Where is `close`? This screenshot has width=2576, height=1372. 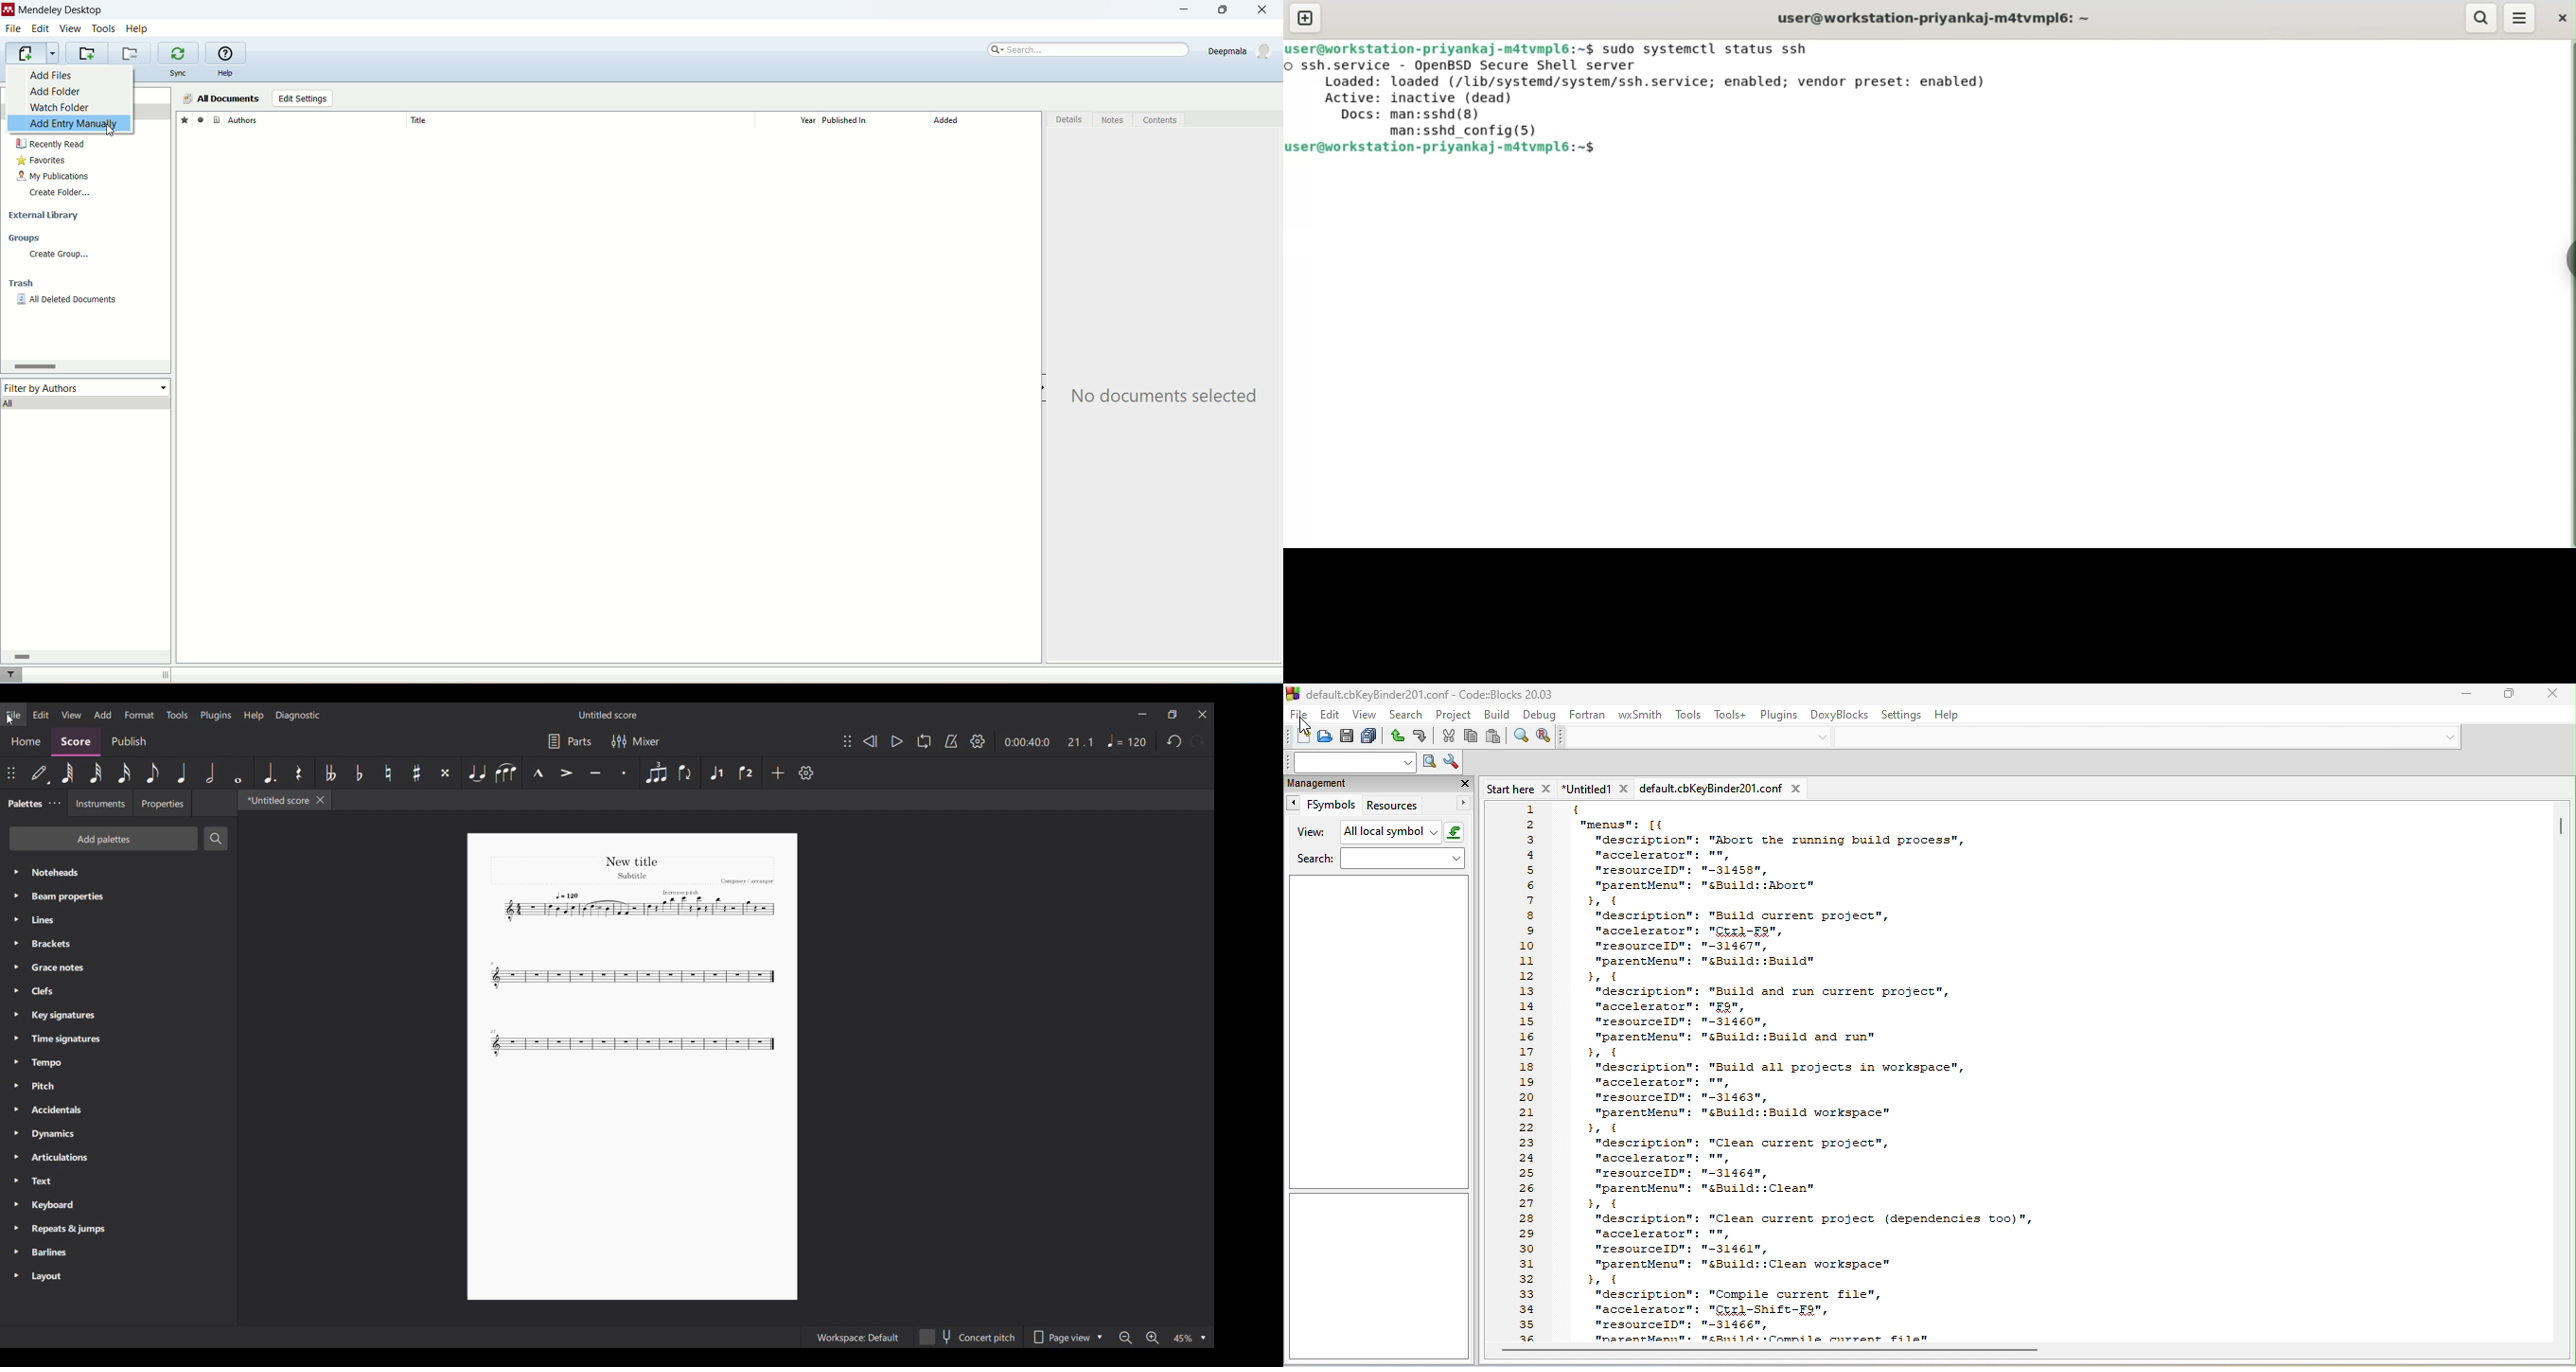 close is located at coordinates (1268, 10).